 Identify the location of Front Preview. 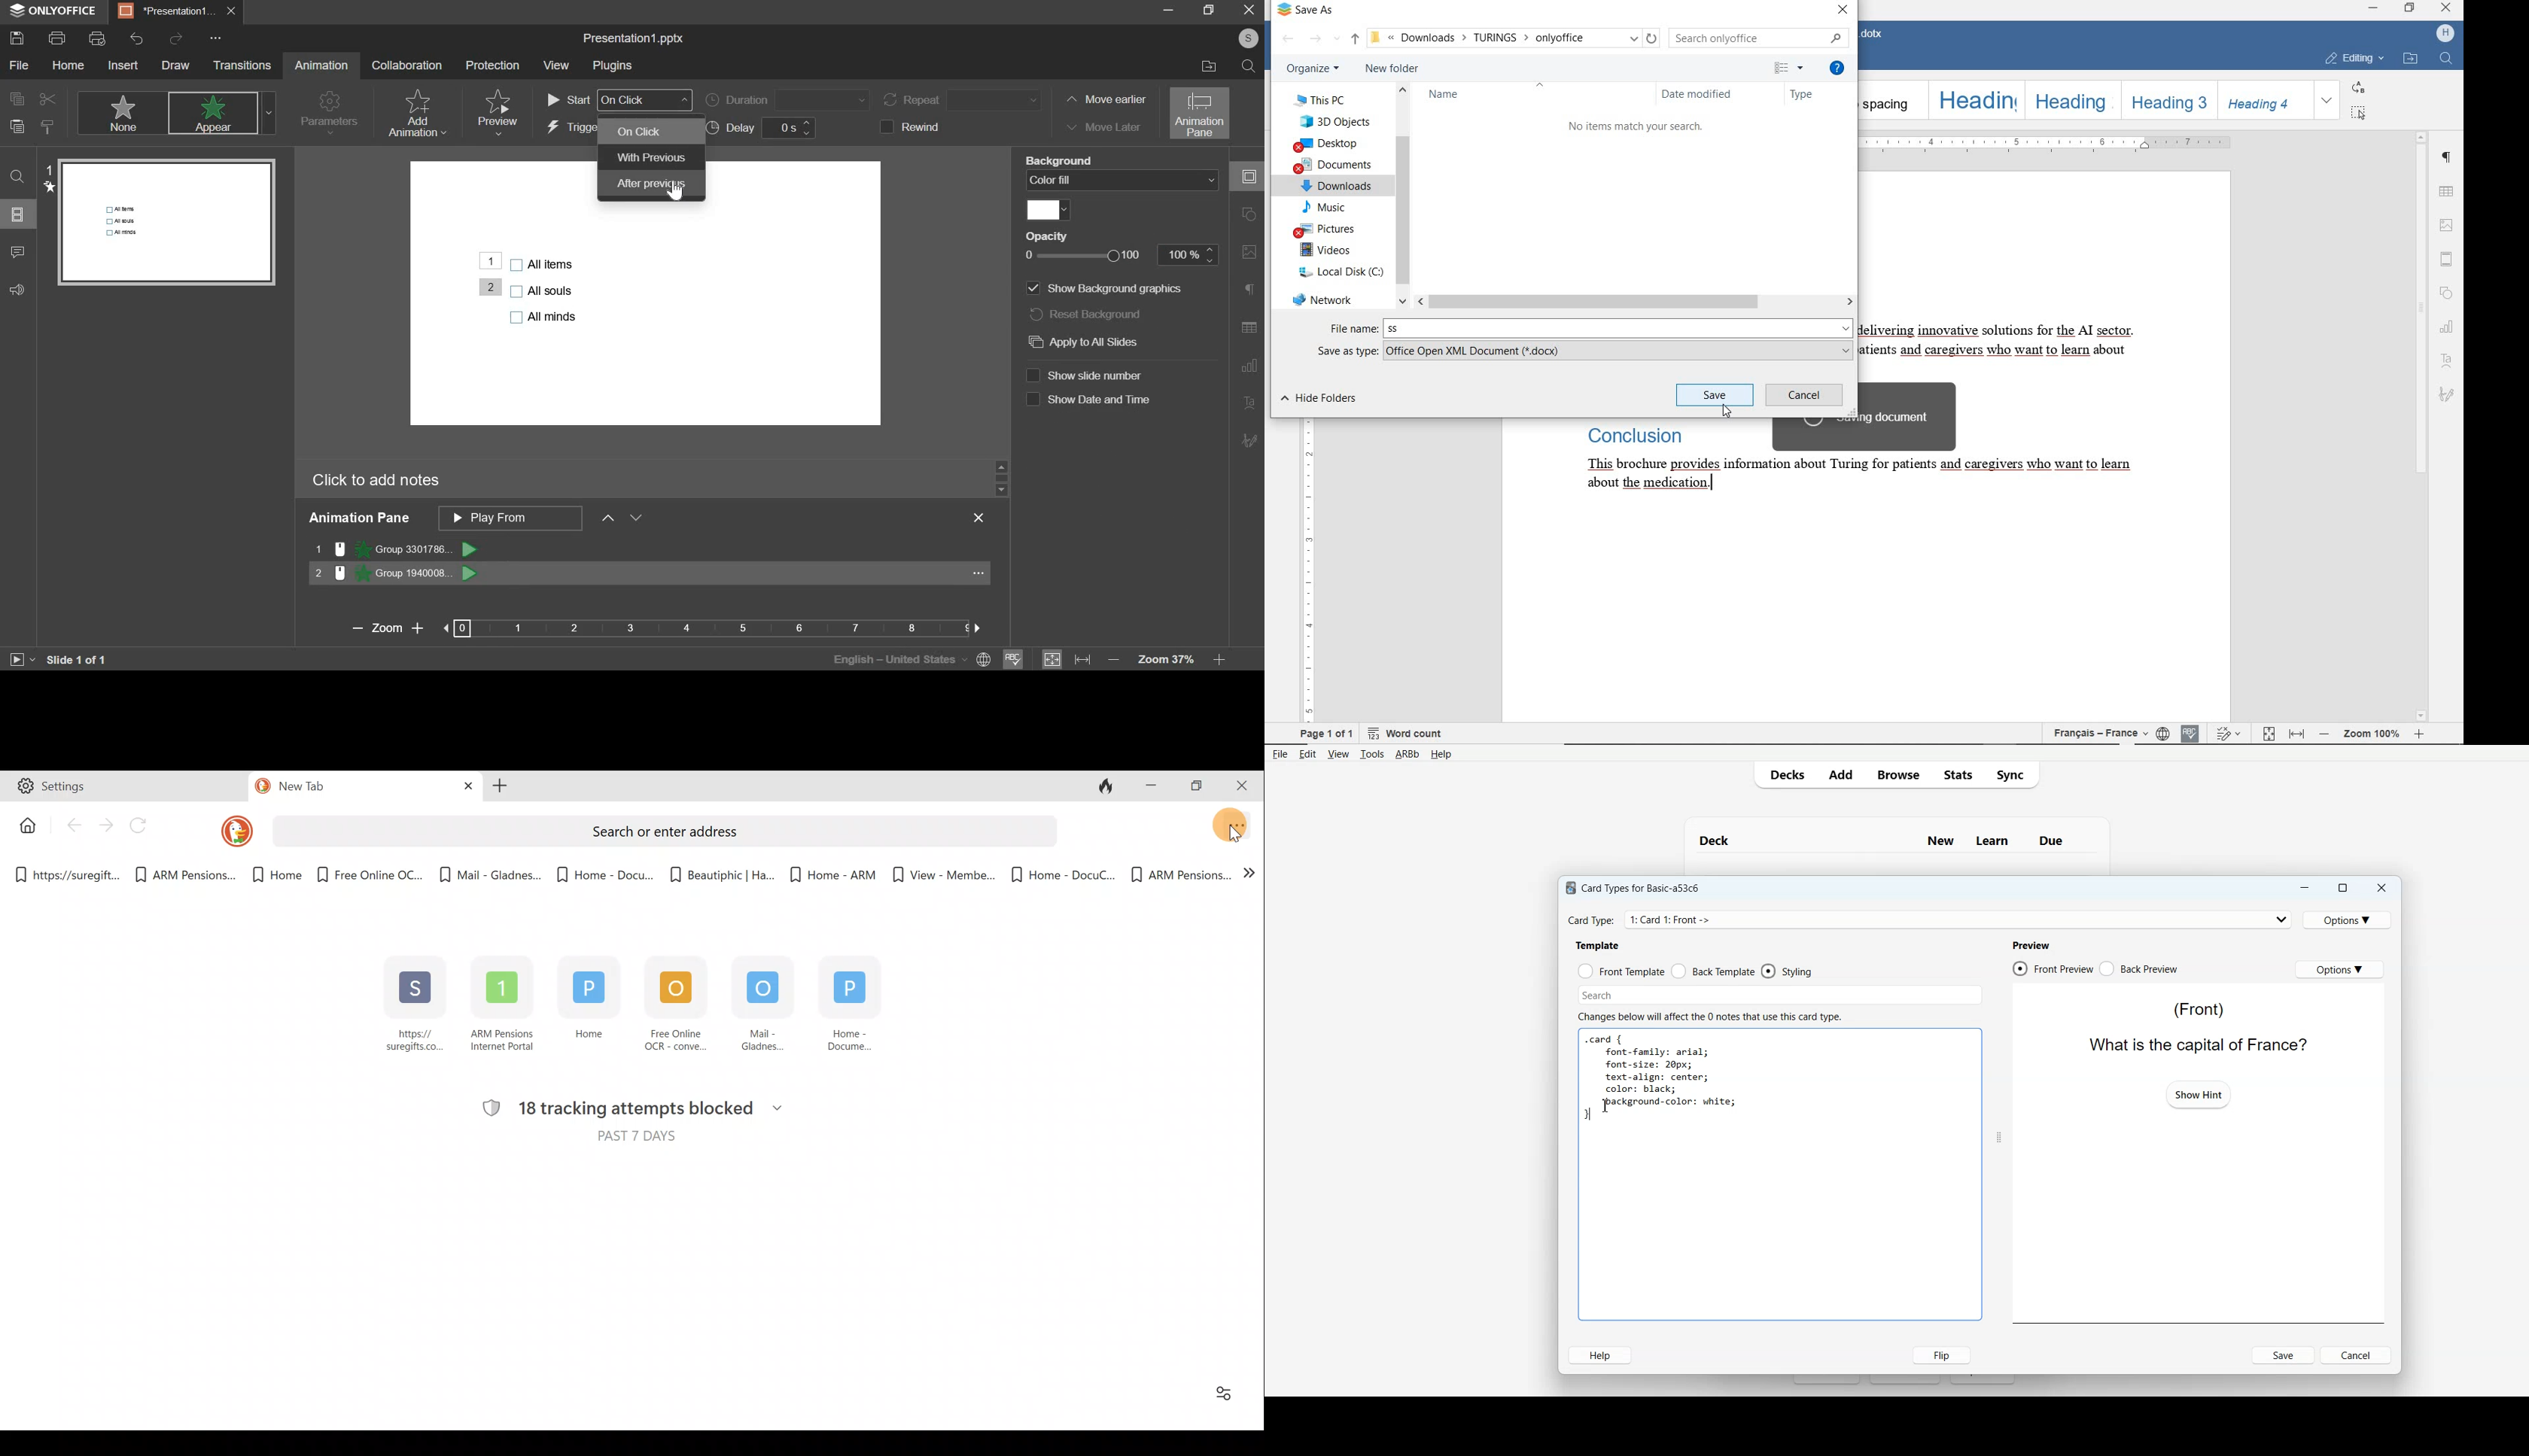
(2052, 969).